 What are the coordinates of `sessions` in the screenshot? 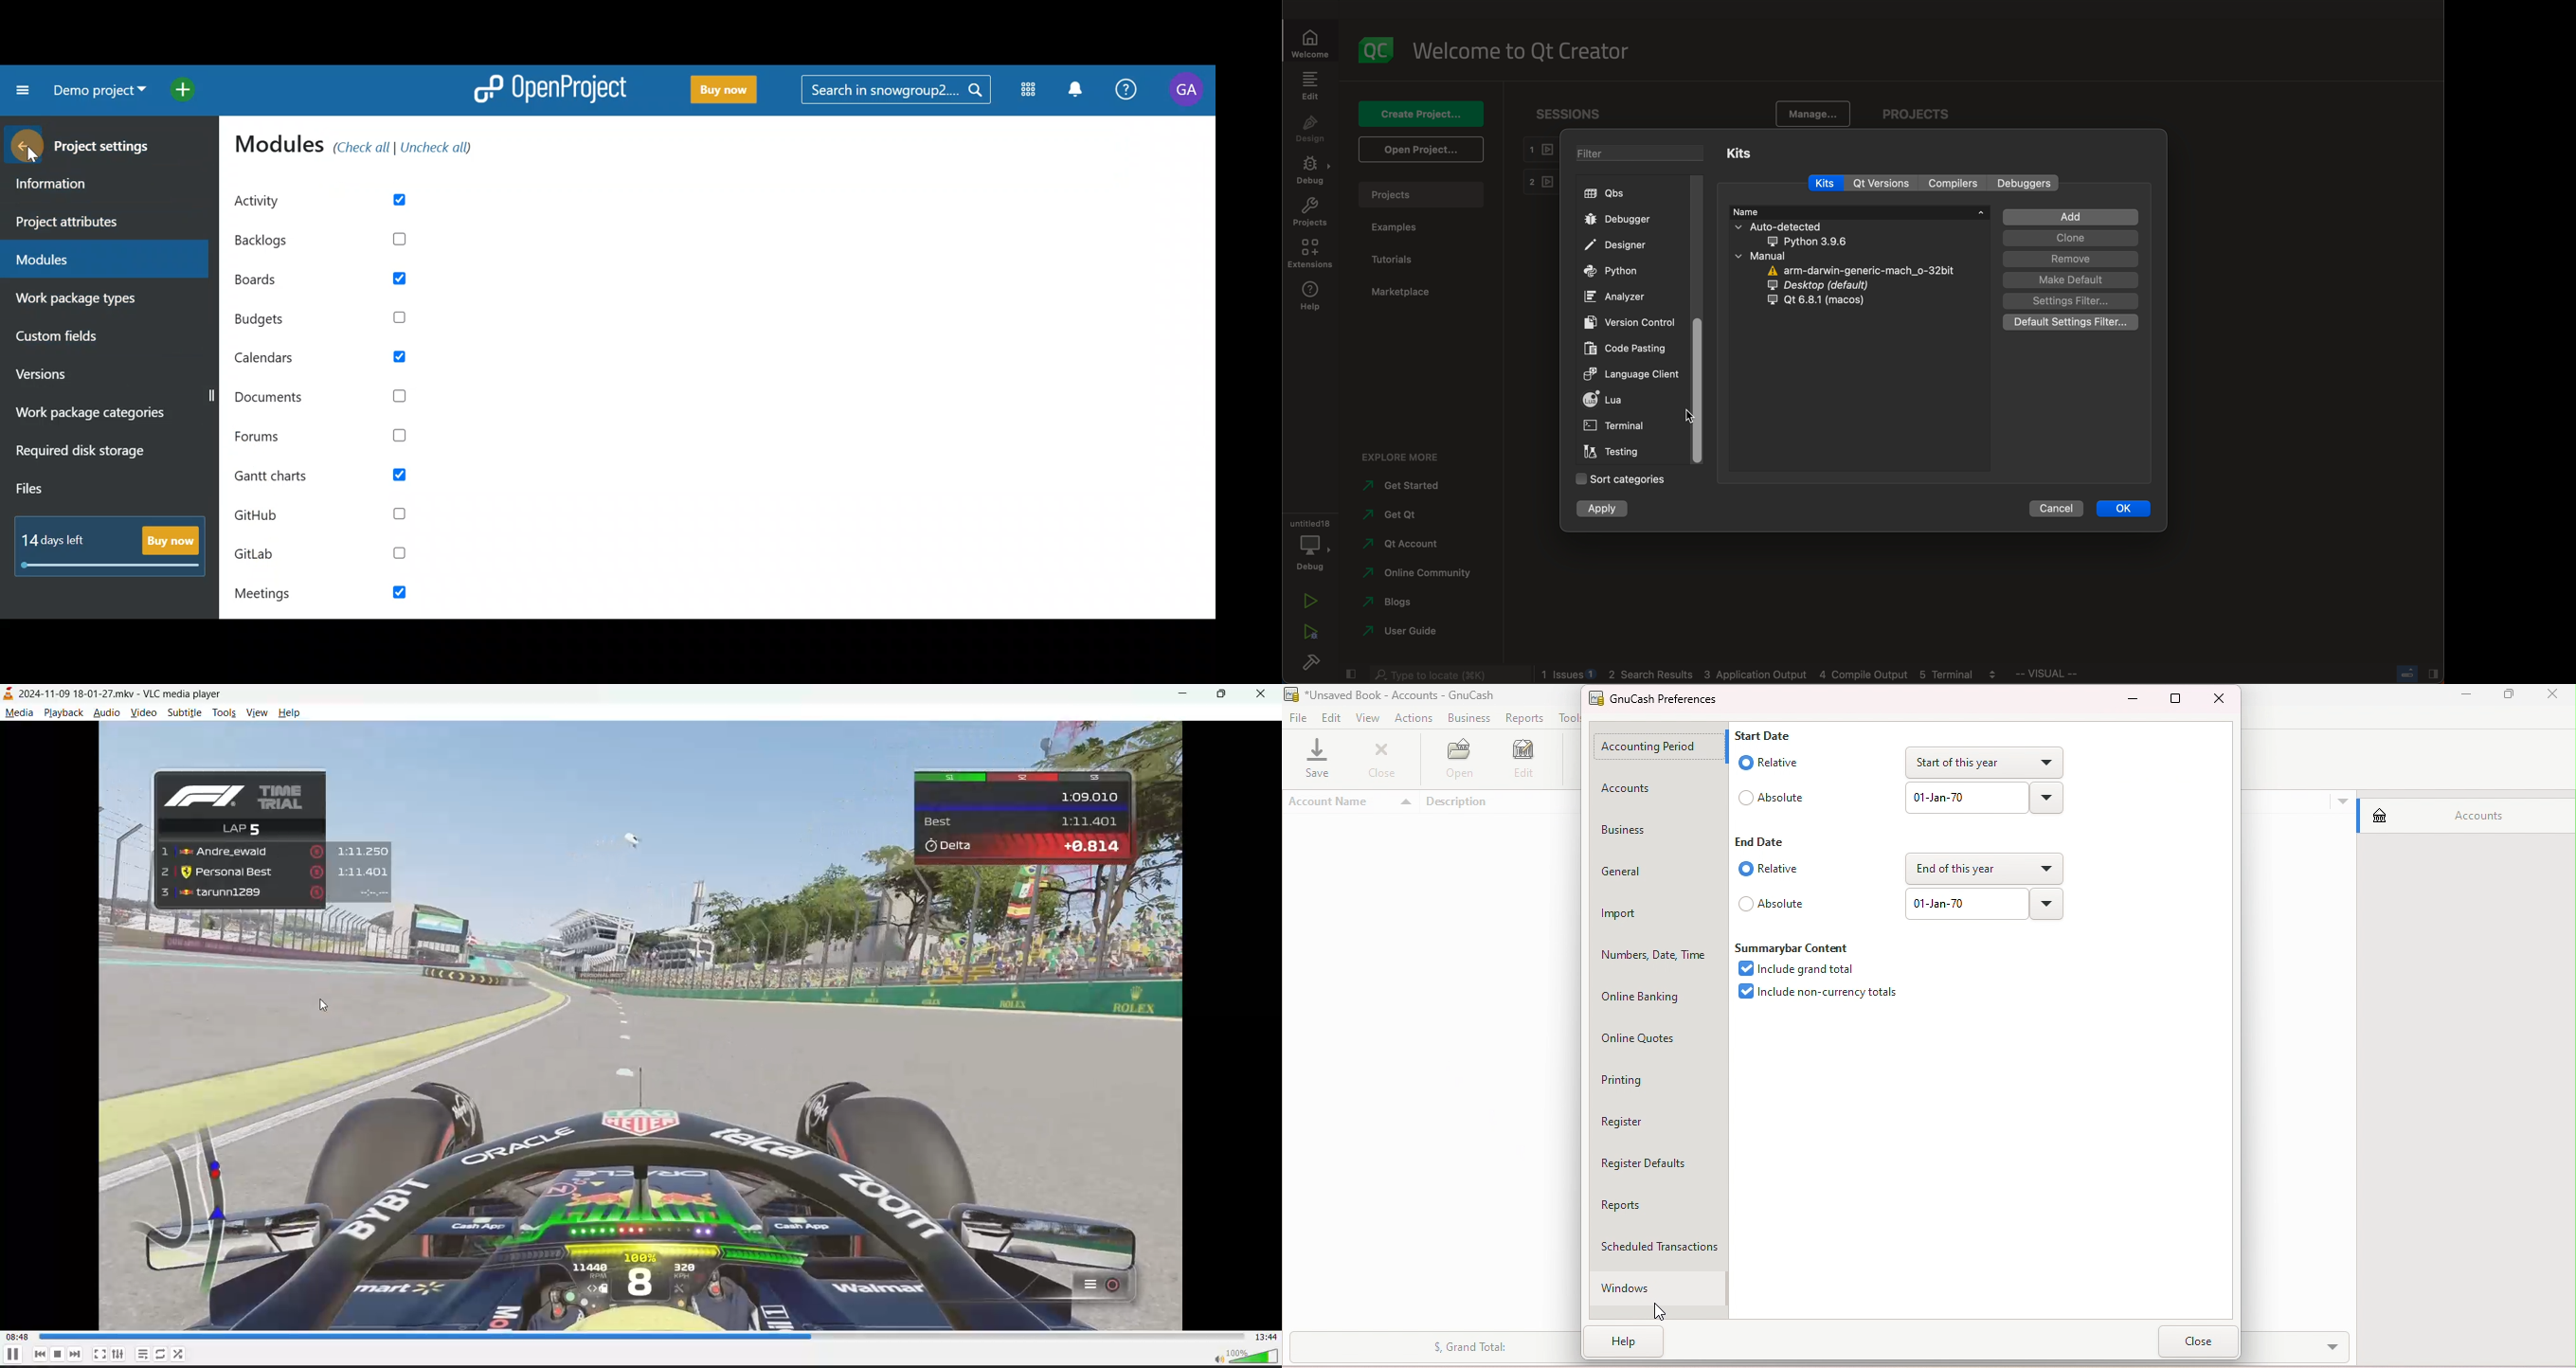 It's located at (1563, 111).